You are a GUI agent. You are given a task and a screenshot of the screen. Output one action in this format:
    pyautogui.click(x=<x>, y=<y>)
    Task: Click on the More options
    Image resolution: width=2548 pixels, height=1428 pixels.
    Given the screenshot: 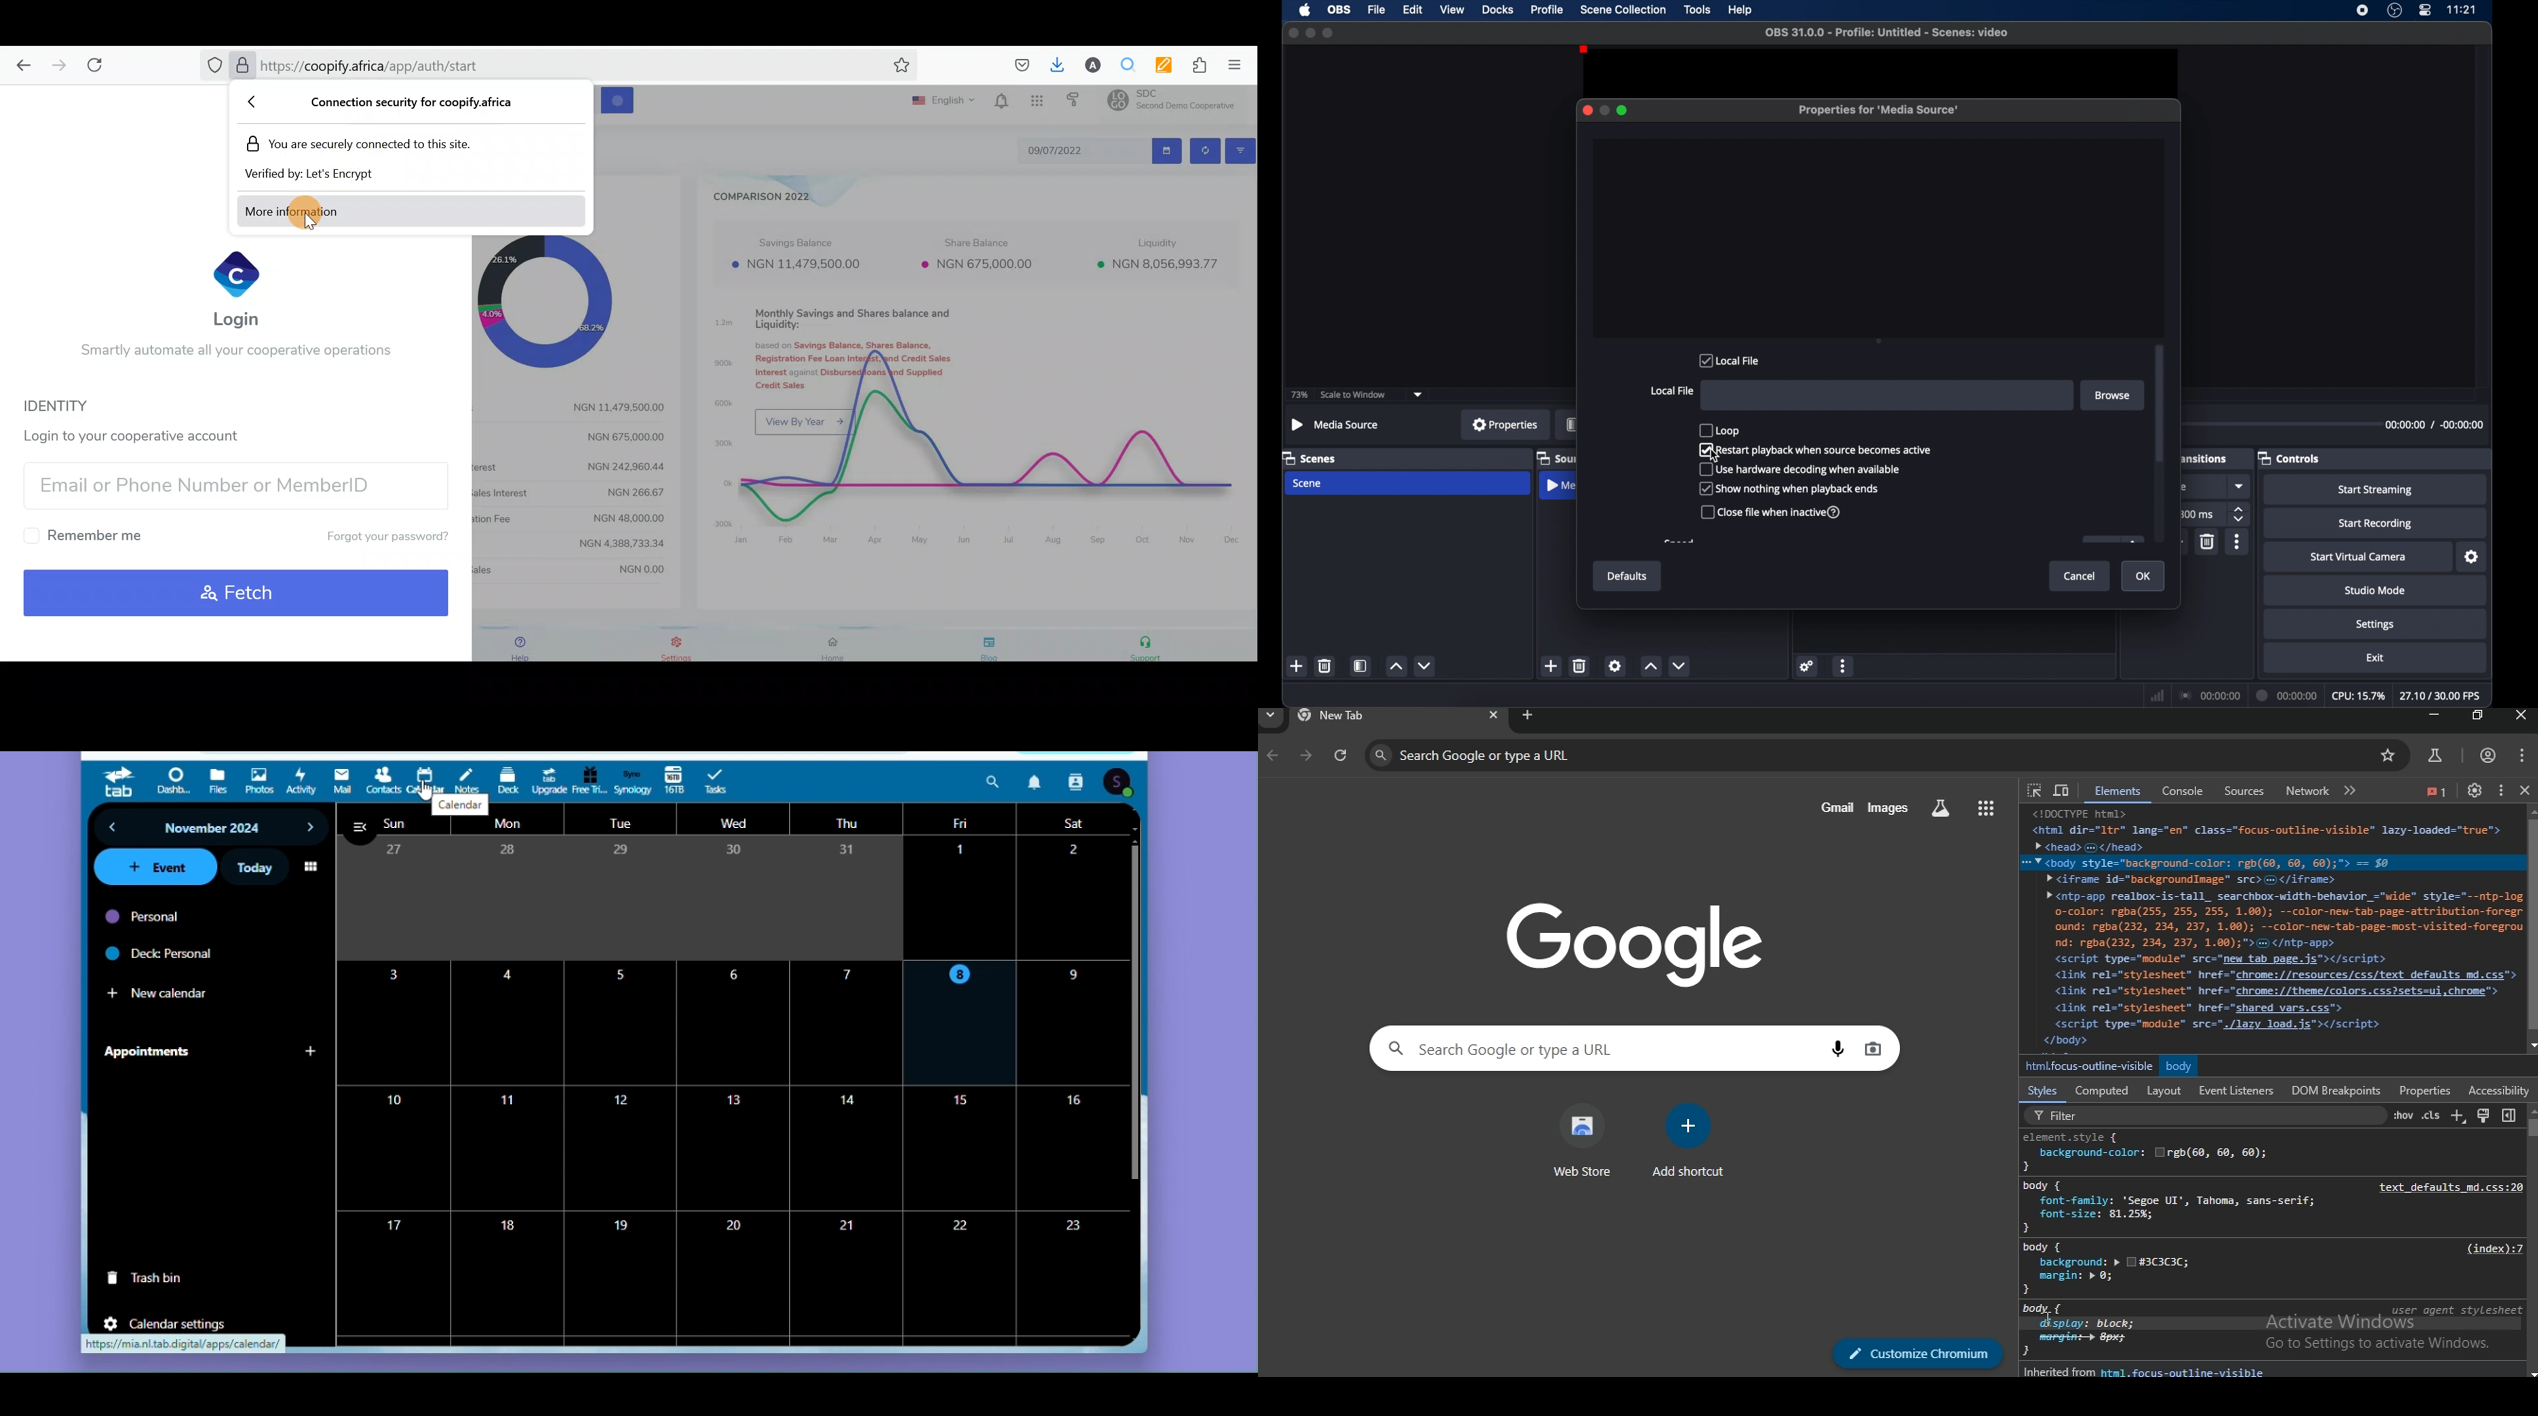 What is the action you would take?
    pyautogui.click(x=312, y=865)
    